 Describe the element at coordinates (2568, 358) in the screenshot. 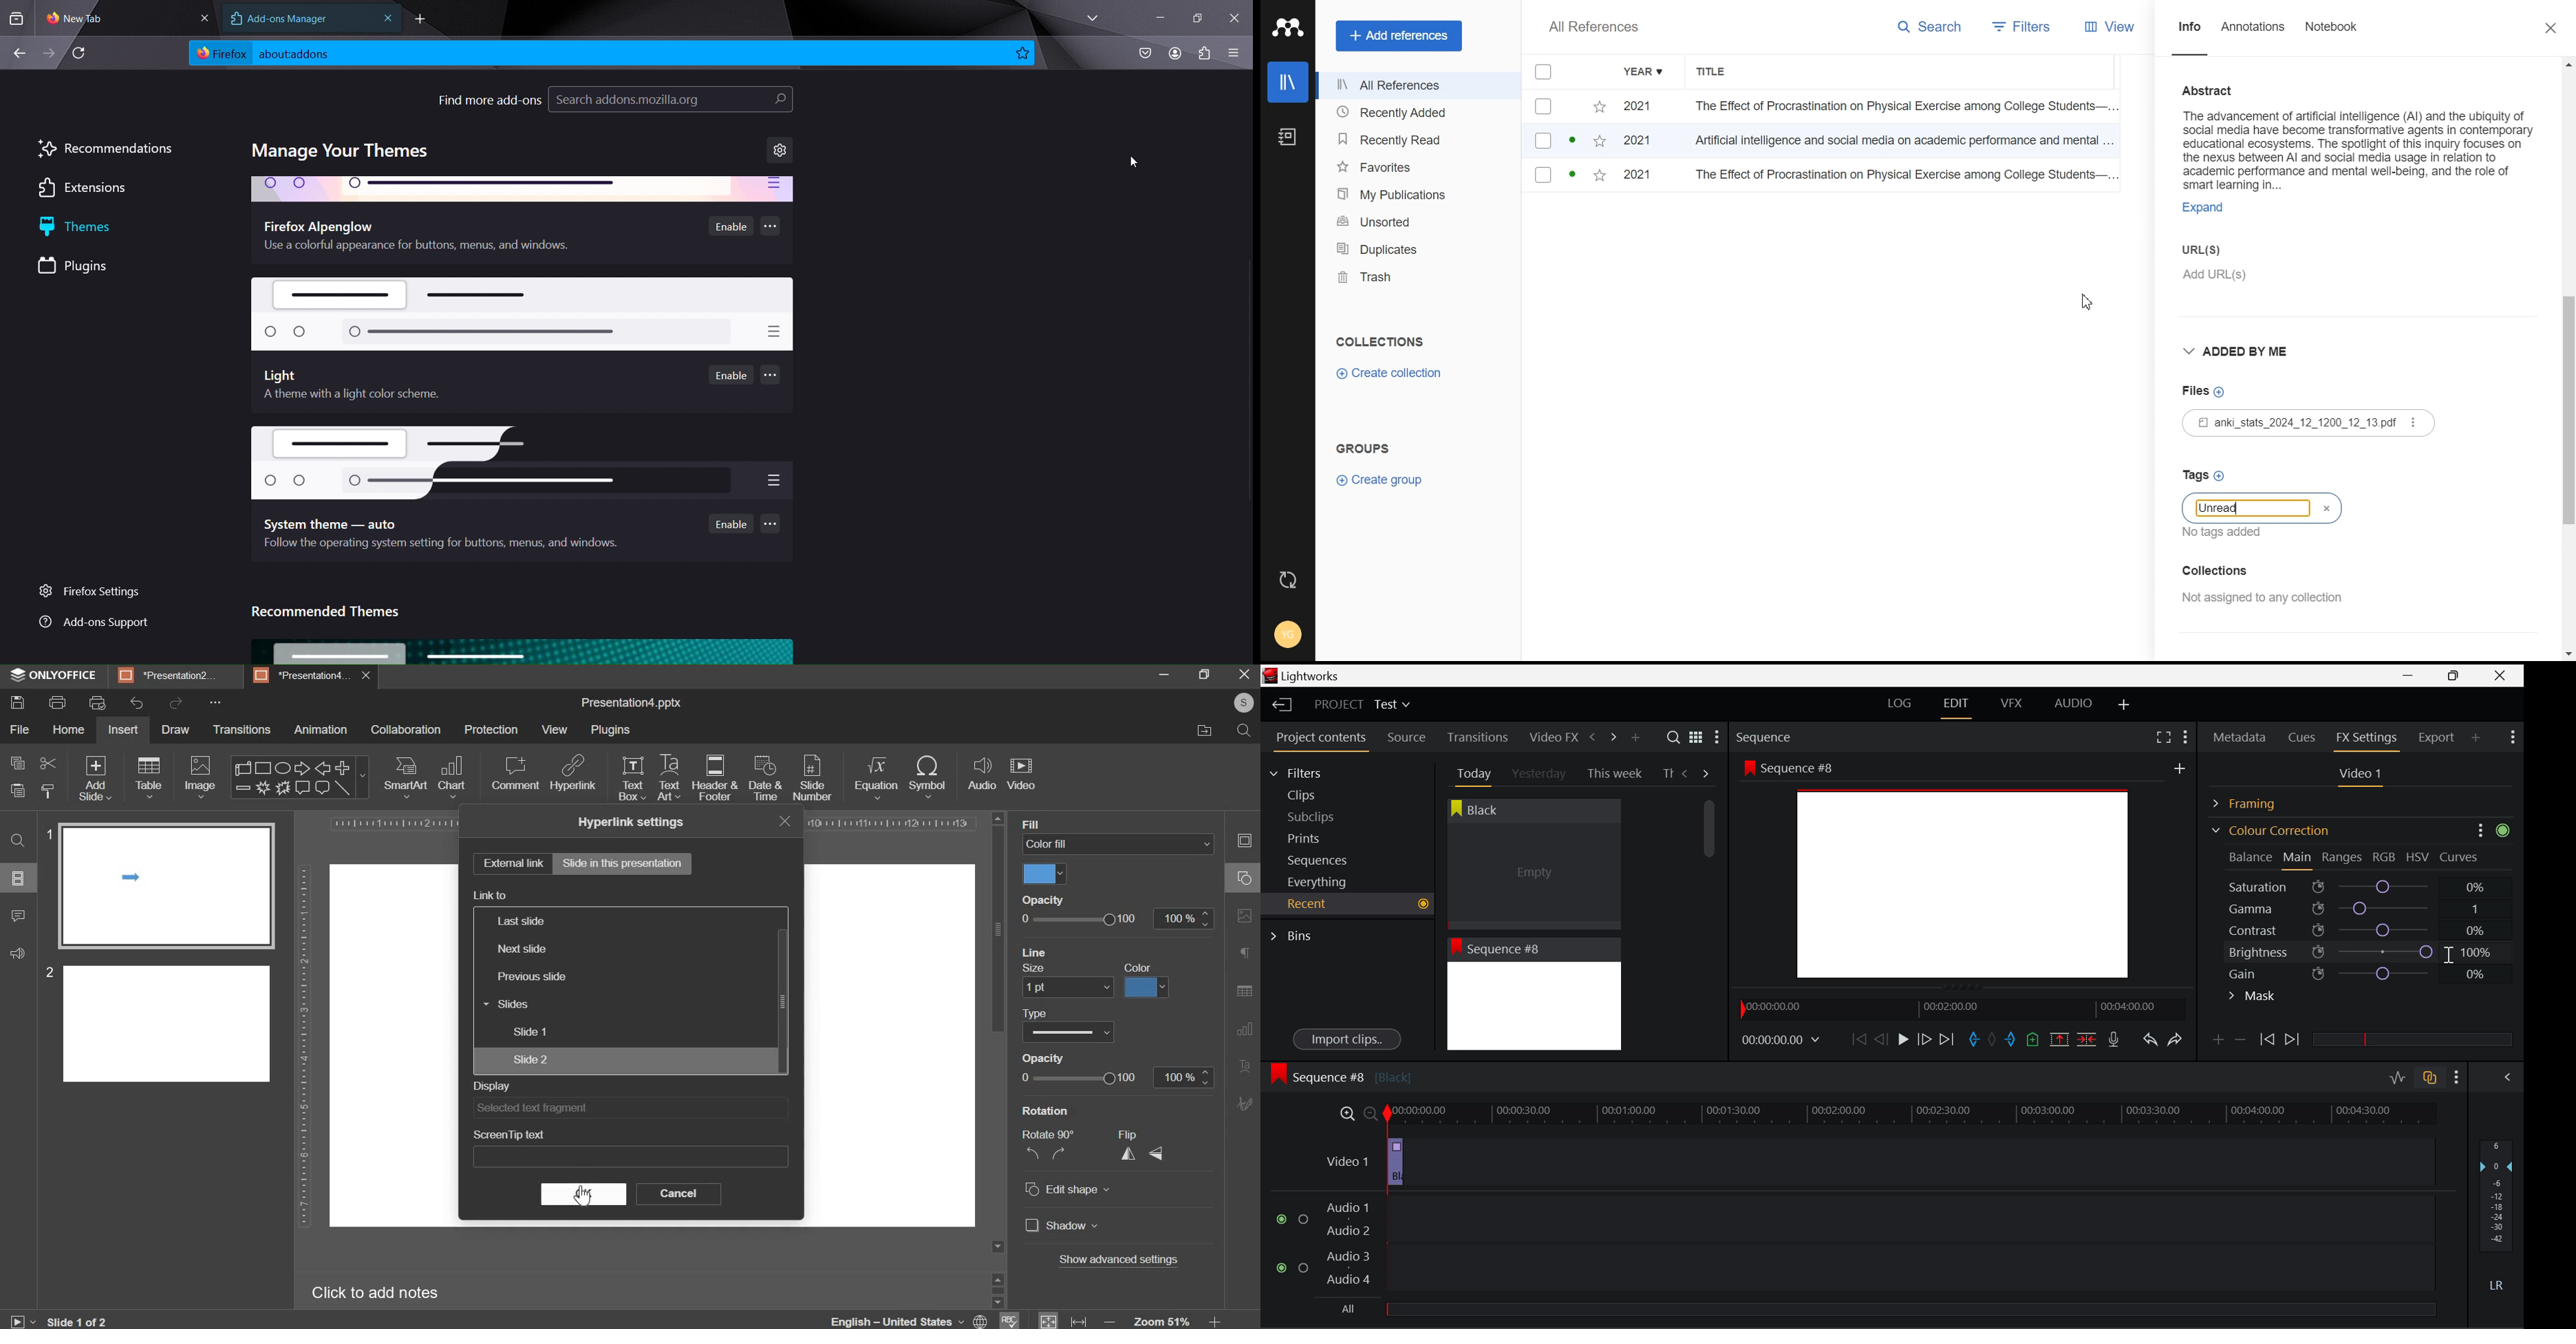

I see `Vertical scroll bar` at that location.